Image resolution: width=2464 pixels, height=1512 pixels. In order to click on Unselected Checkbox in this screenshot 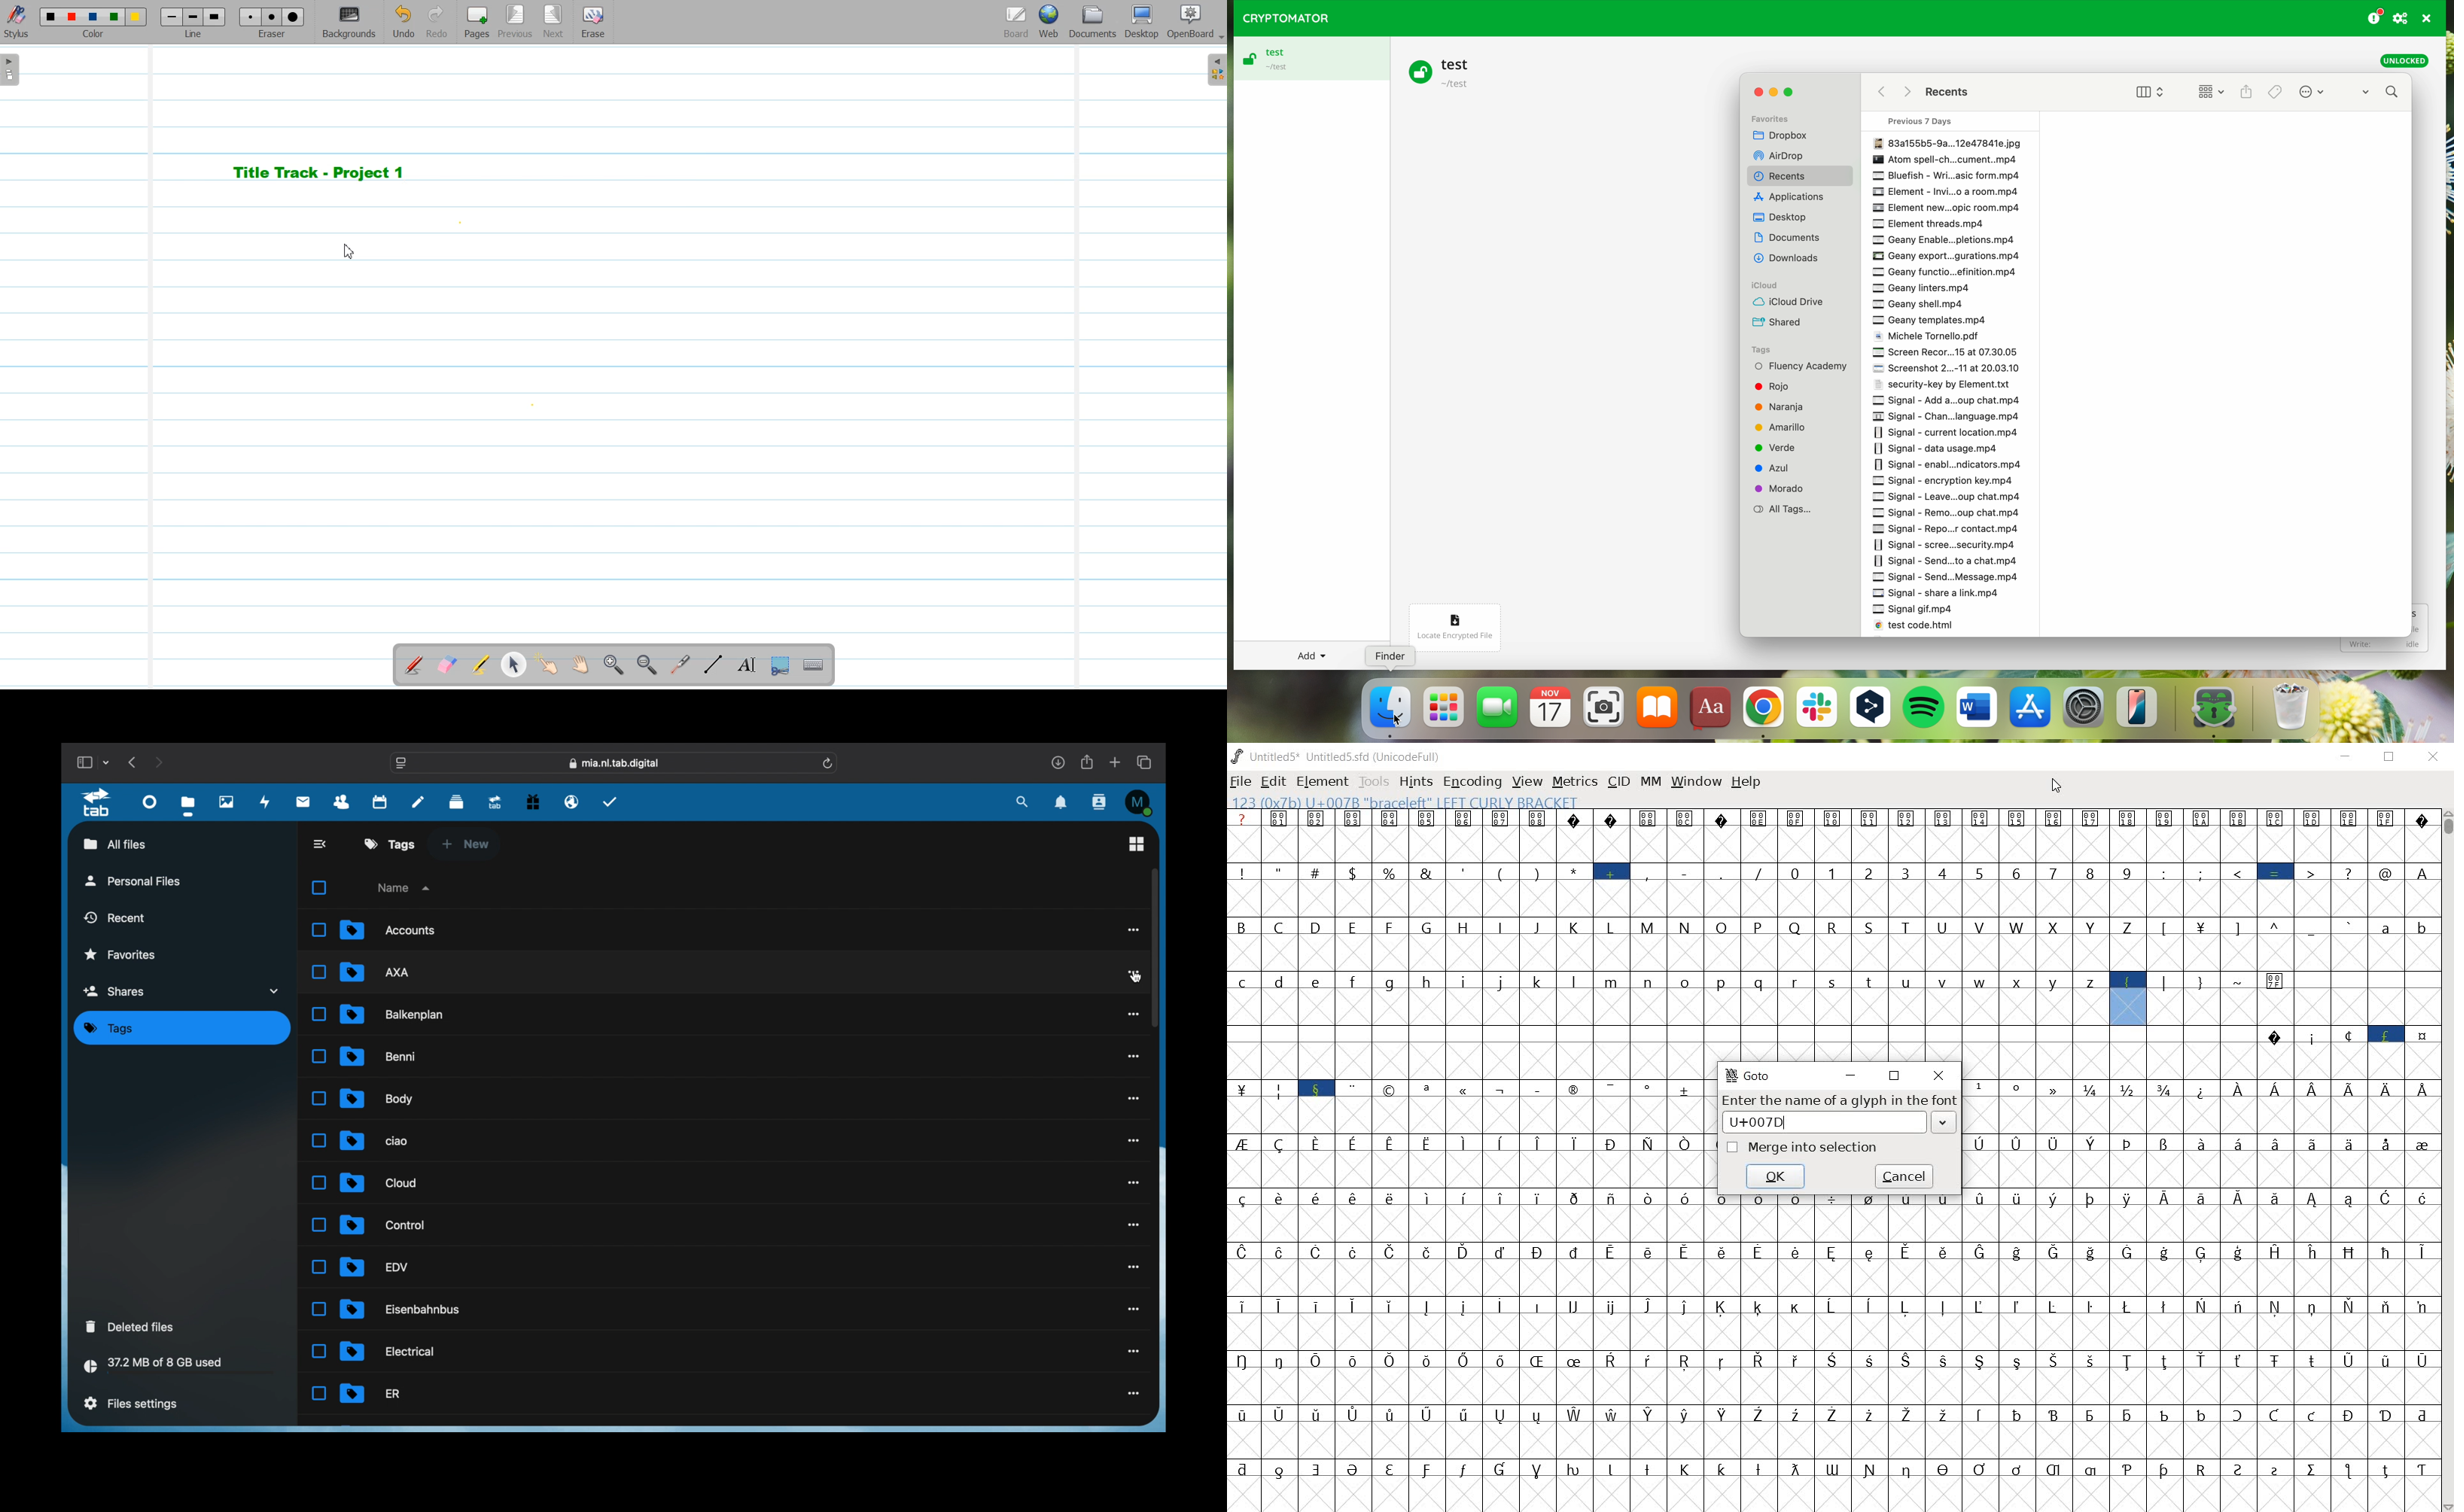, I will do `click(318, 1183)`.